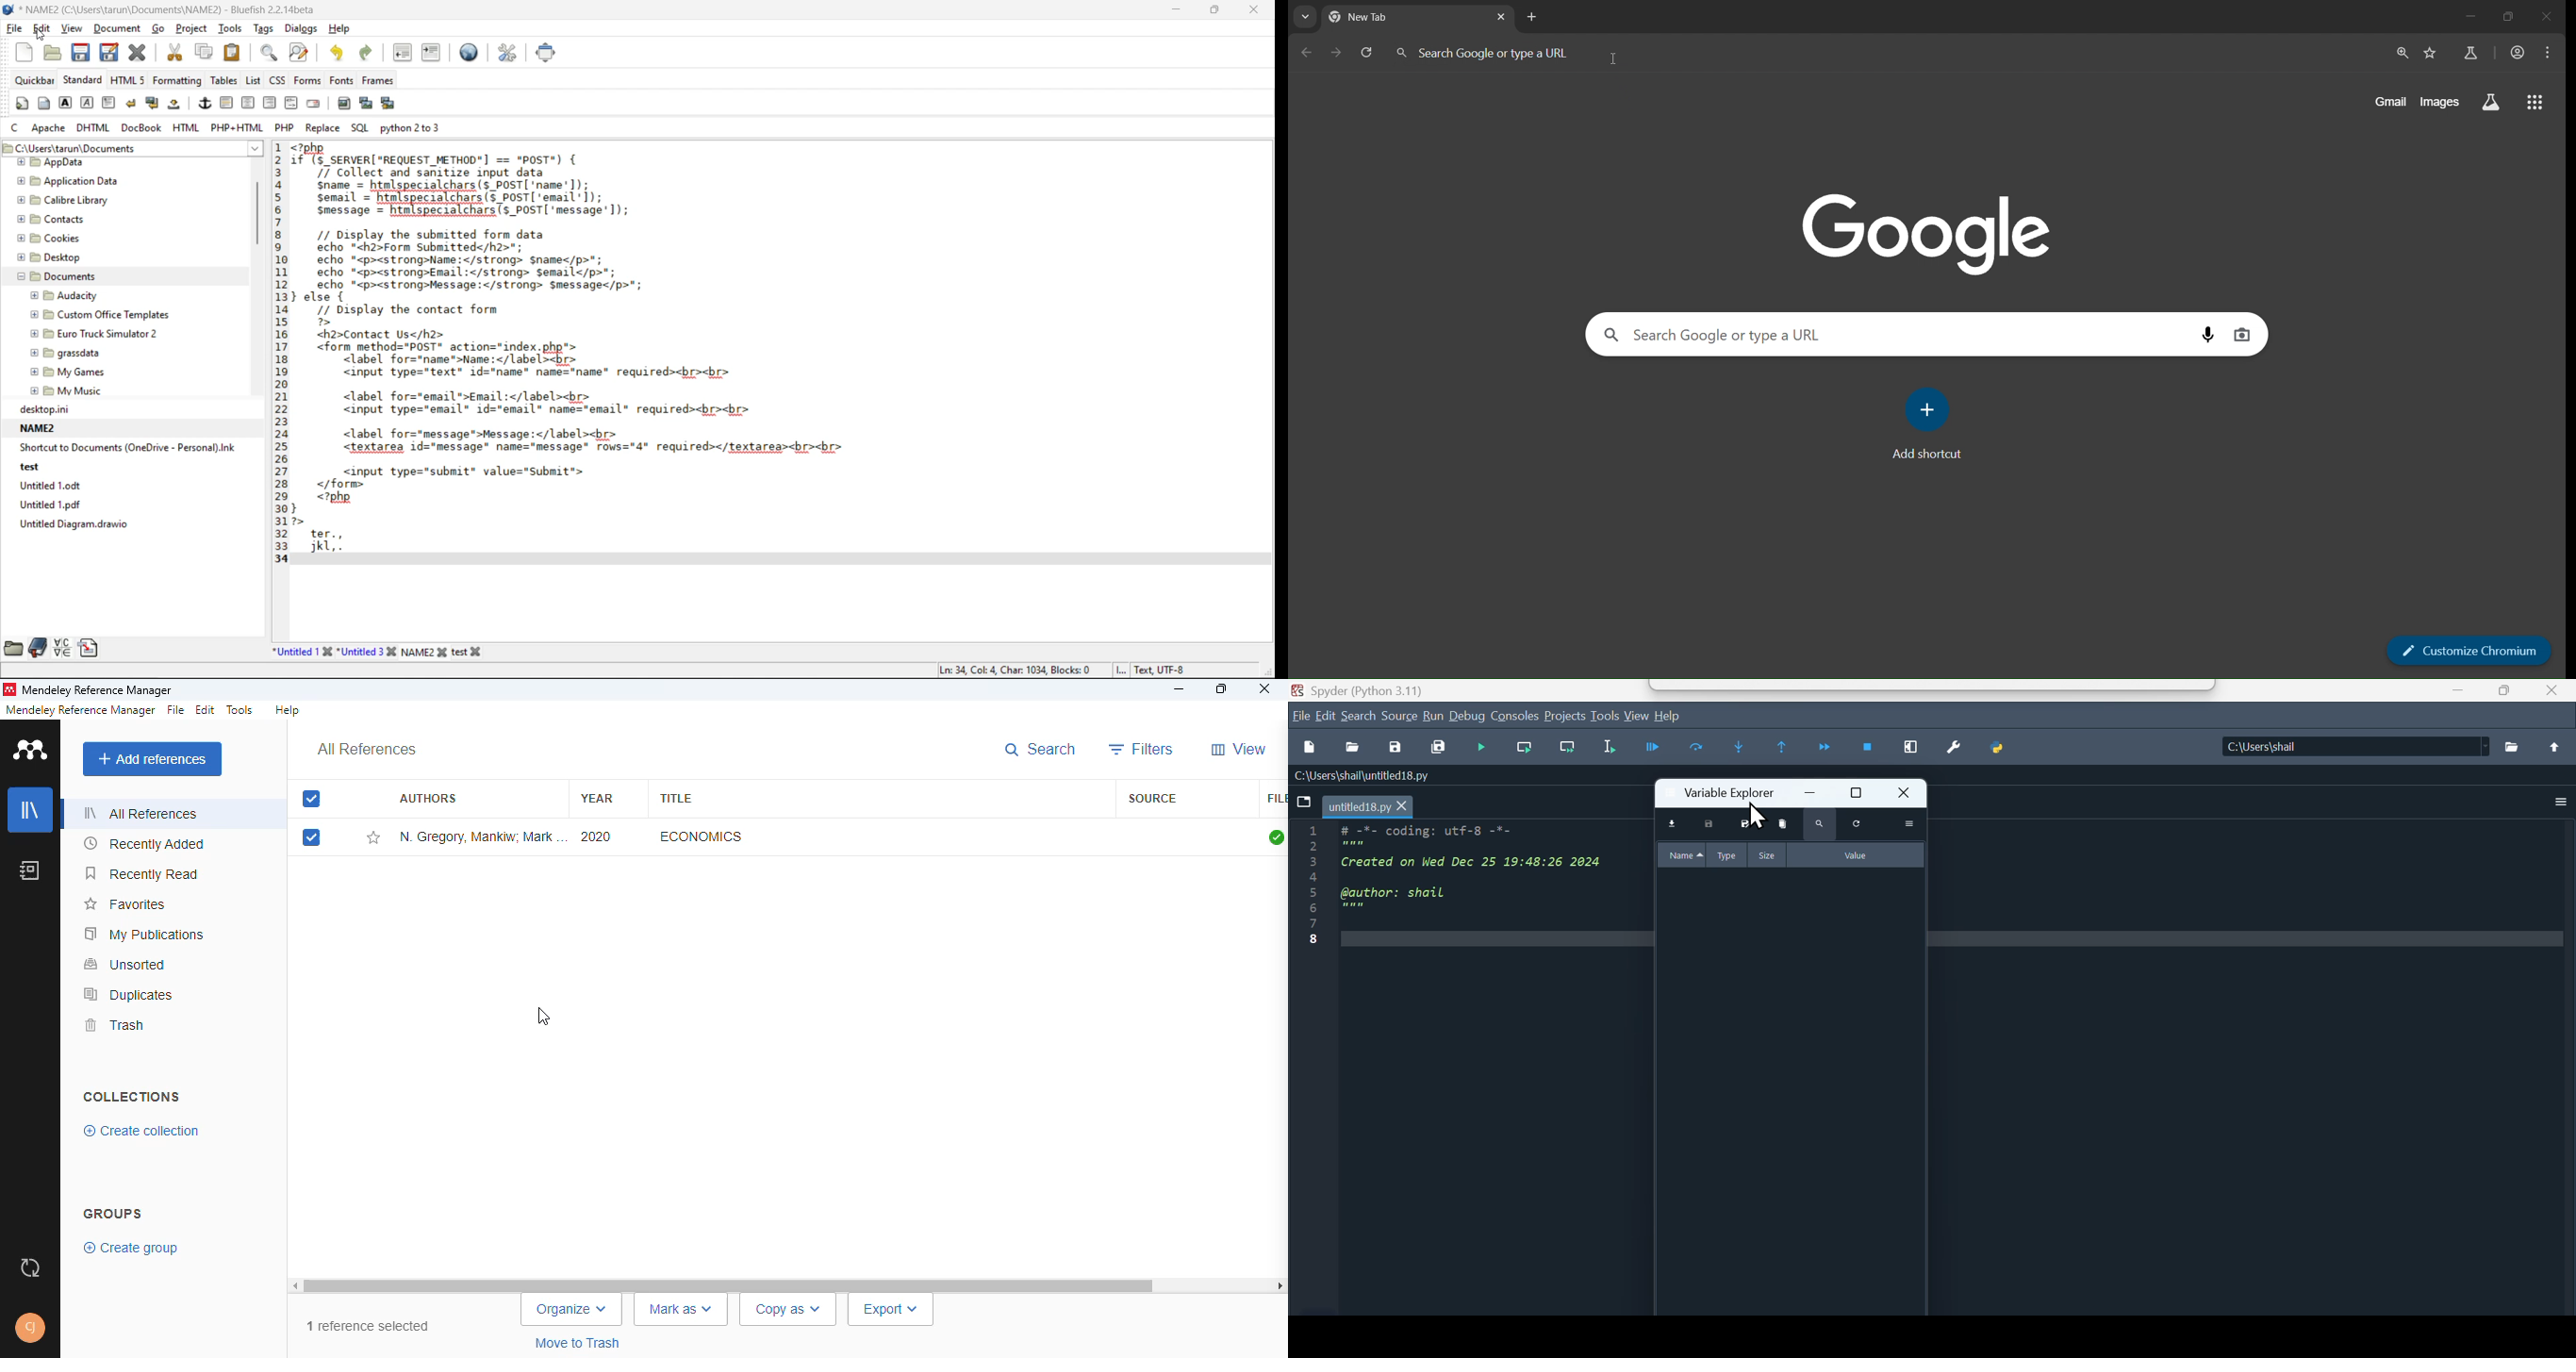  Describe the element at coordinates (1335, 52) in the screenshot. I see `go forward one page` at that location.